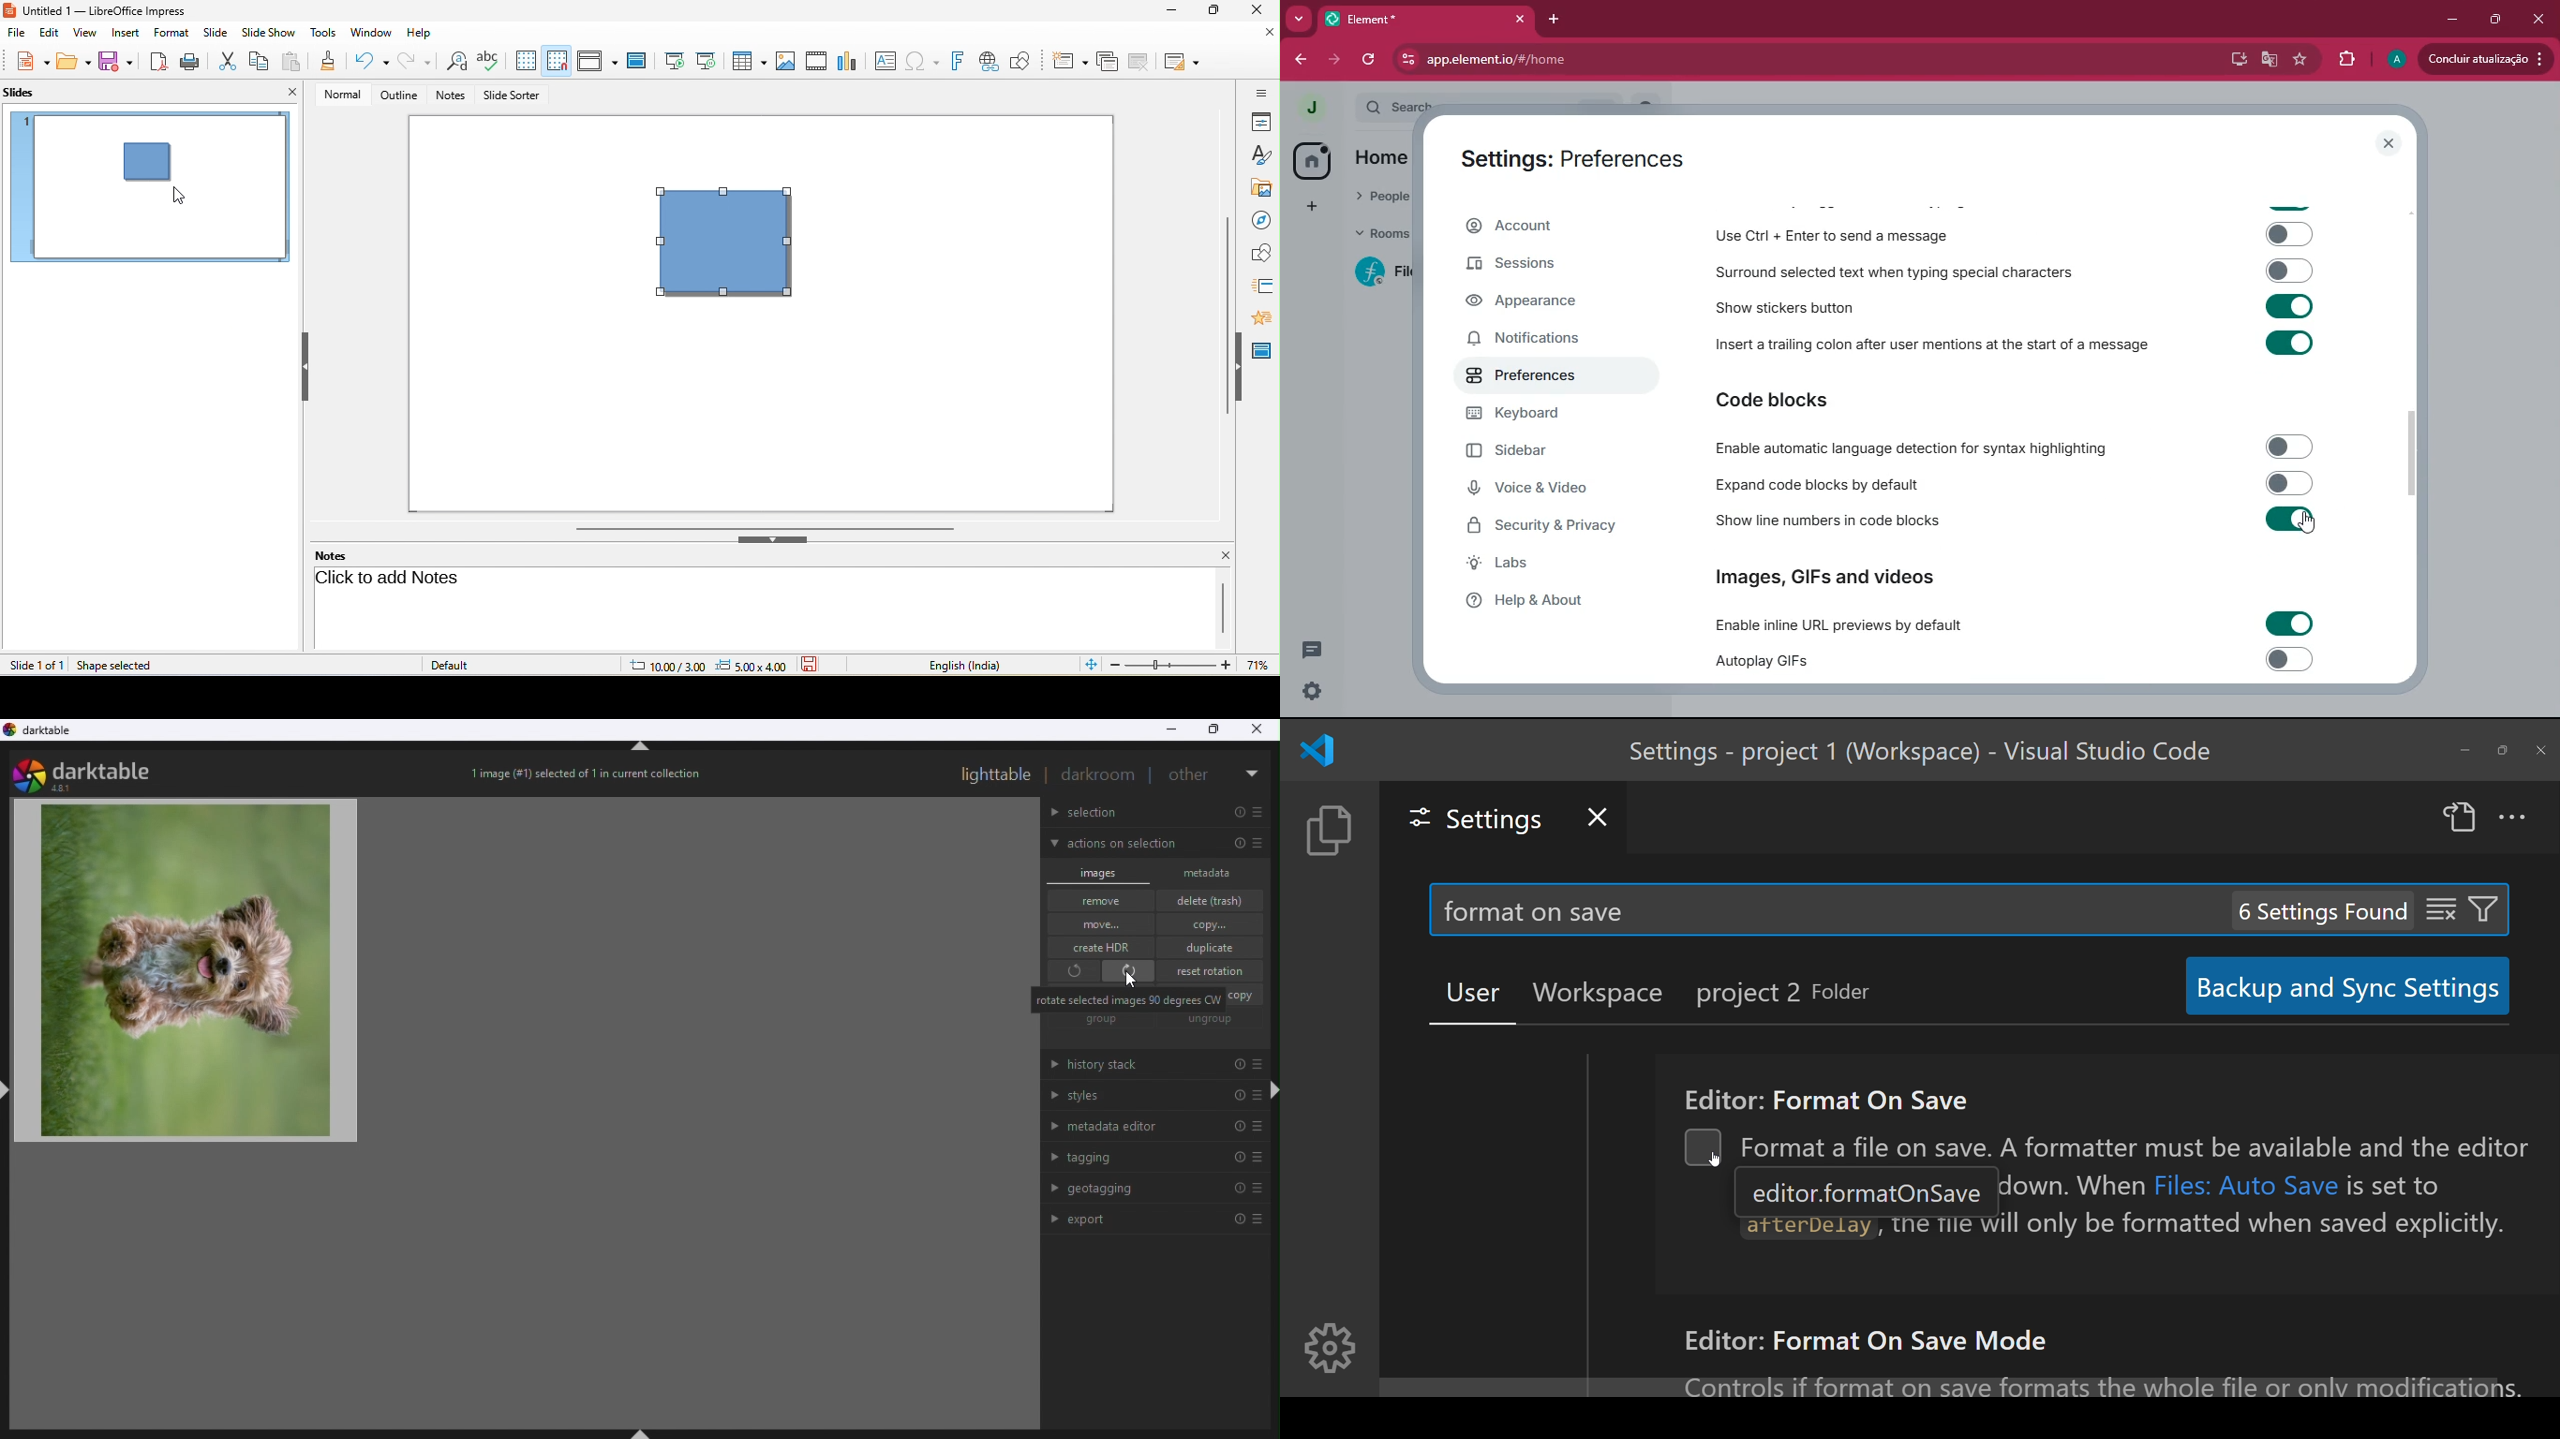  Describe the element at coordinates (1214, 1021) in the screenshot. I see `UN group` at that location.